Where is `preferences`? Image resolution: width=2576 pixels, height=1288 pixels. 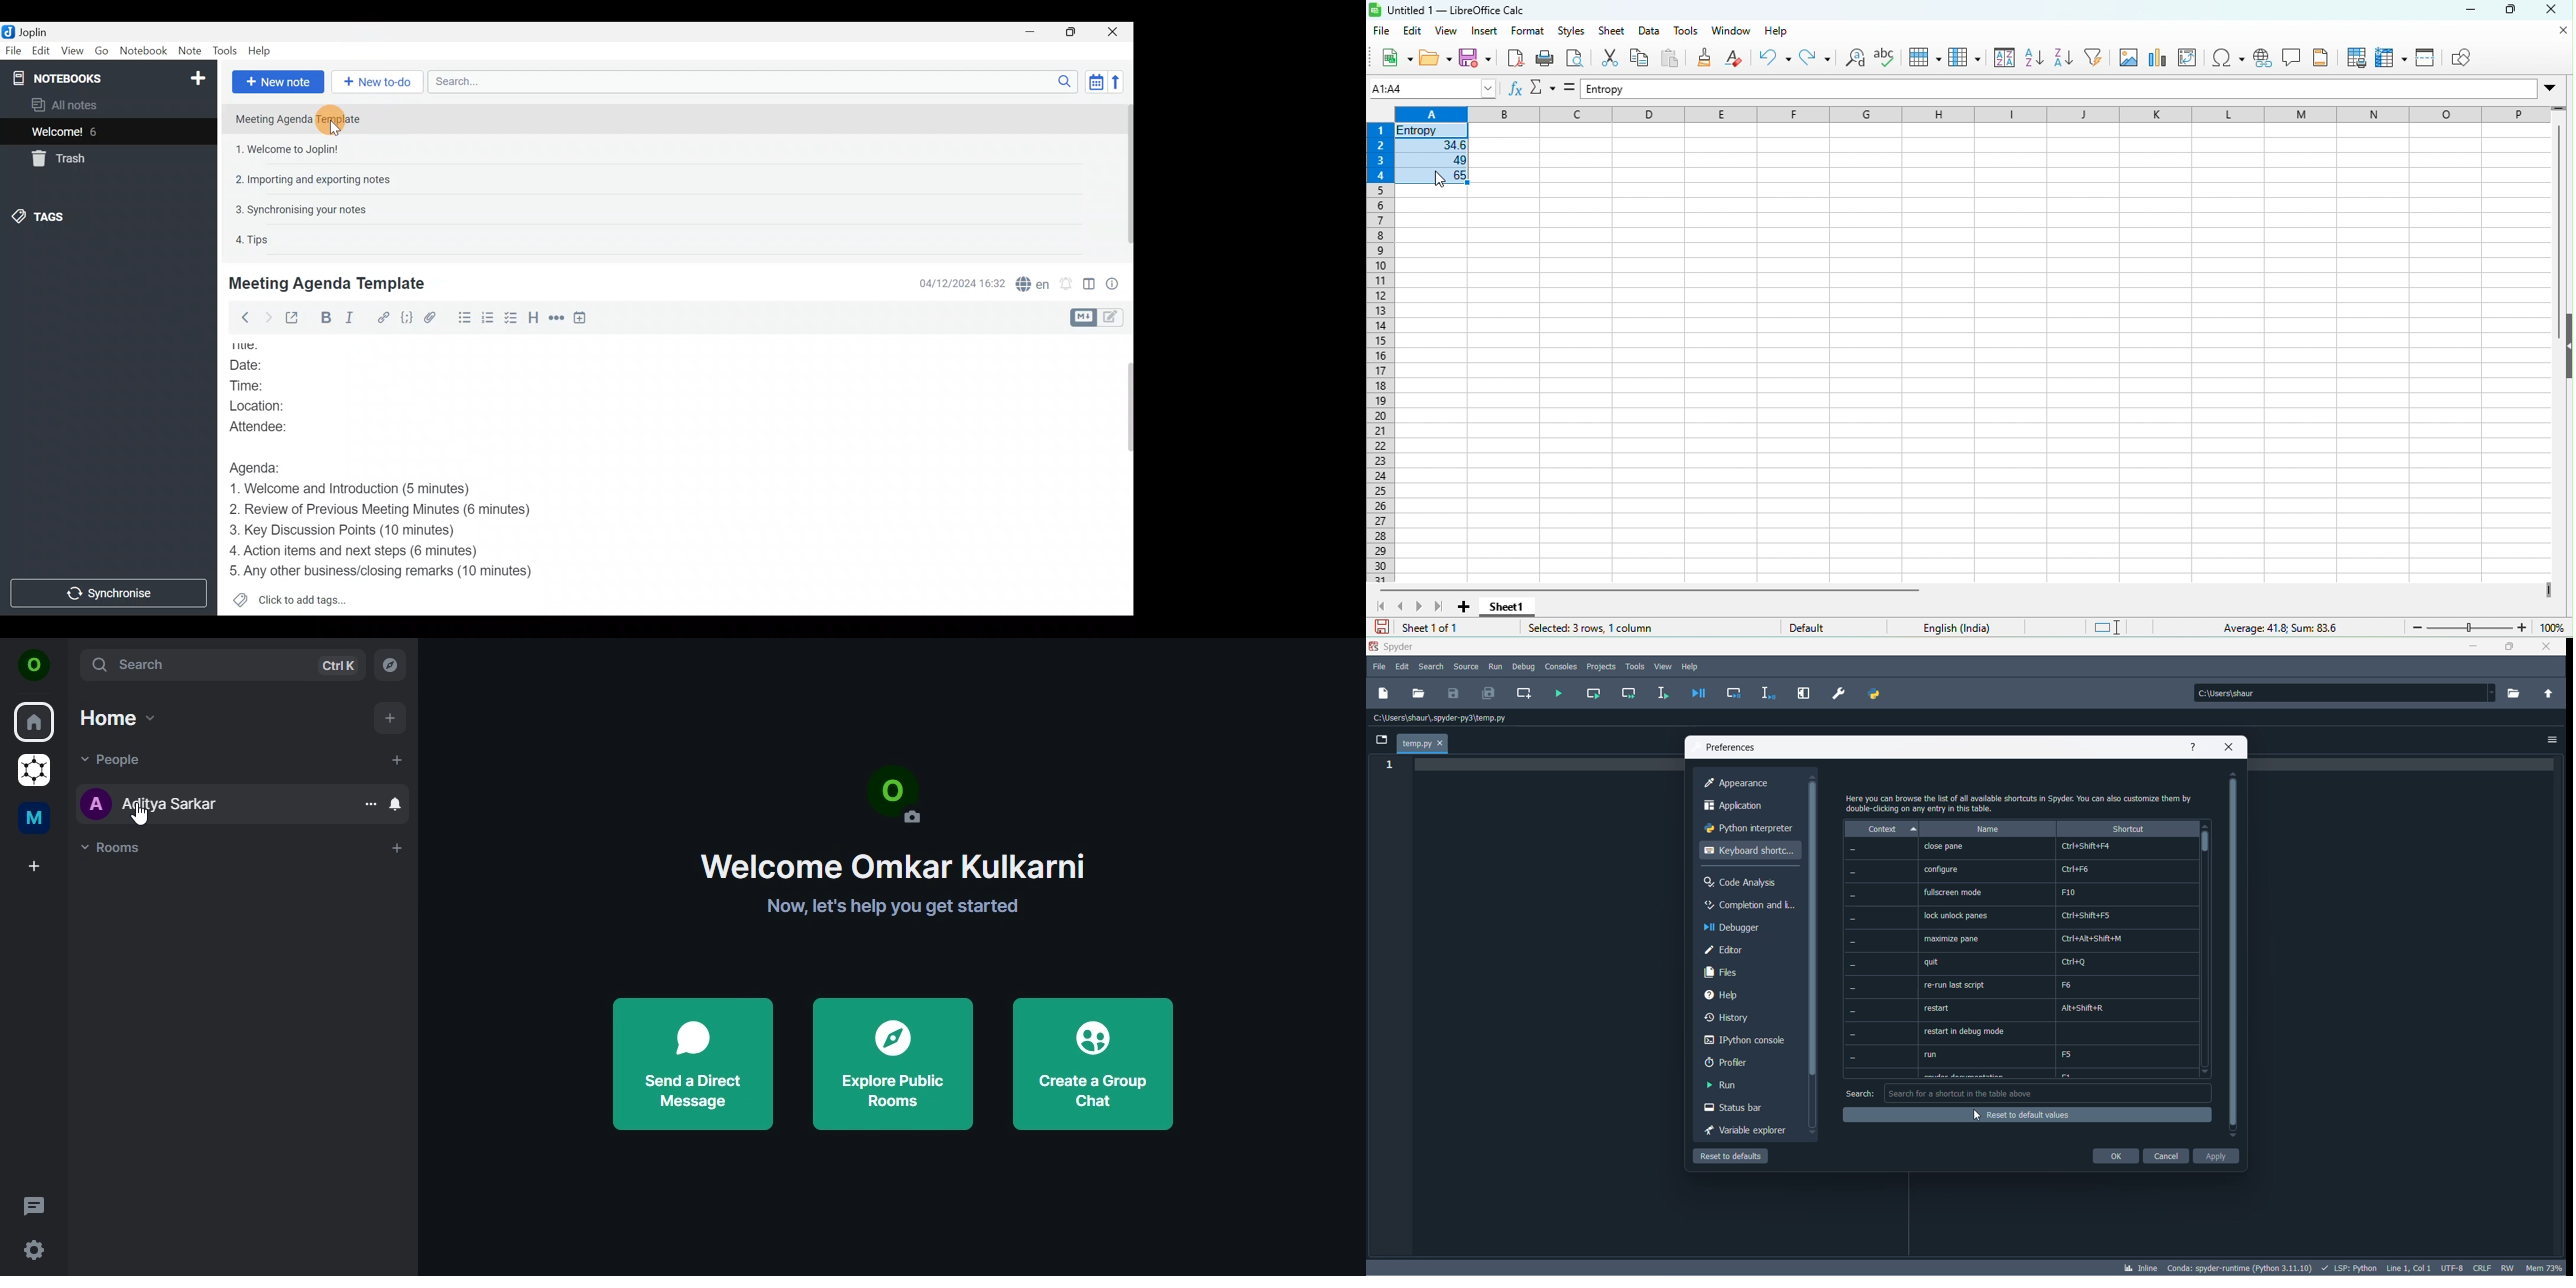 preferences is located at coordinates (1840, 693).